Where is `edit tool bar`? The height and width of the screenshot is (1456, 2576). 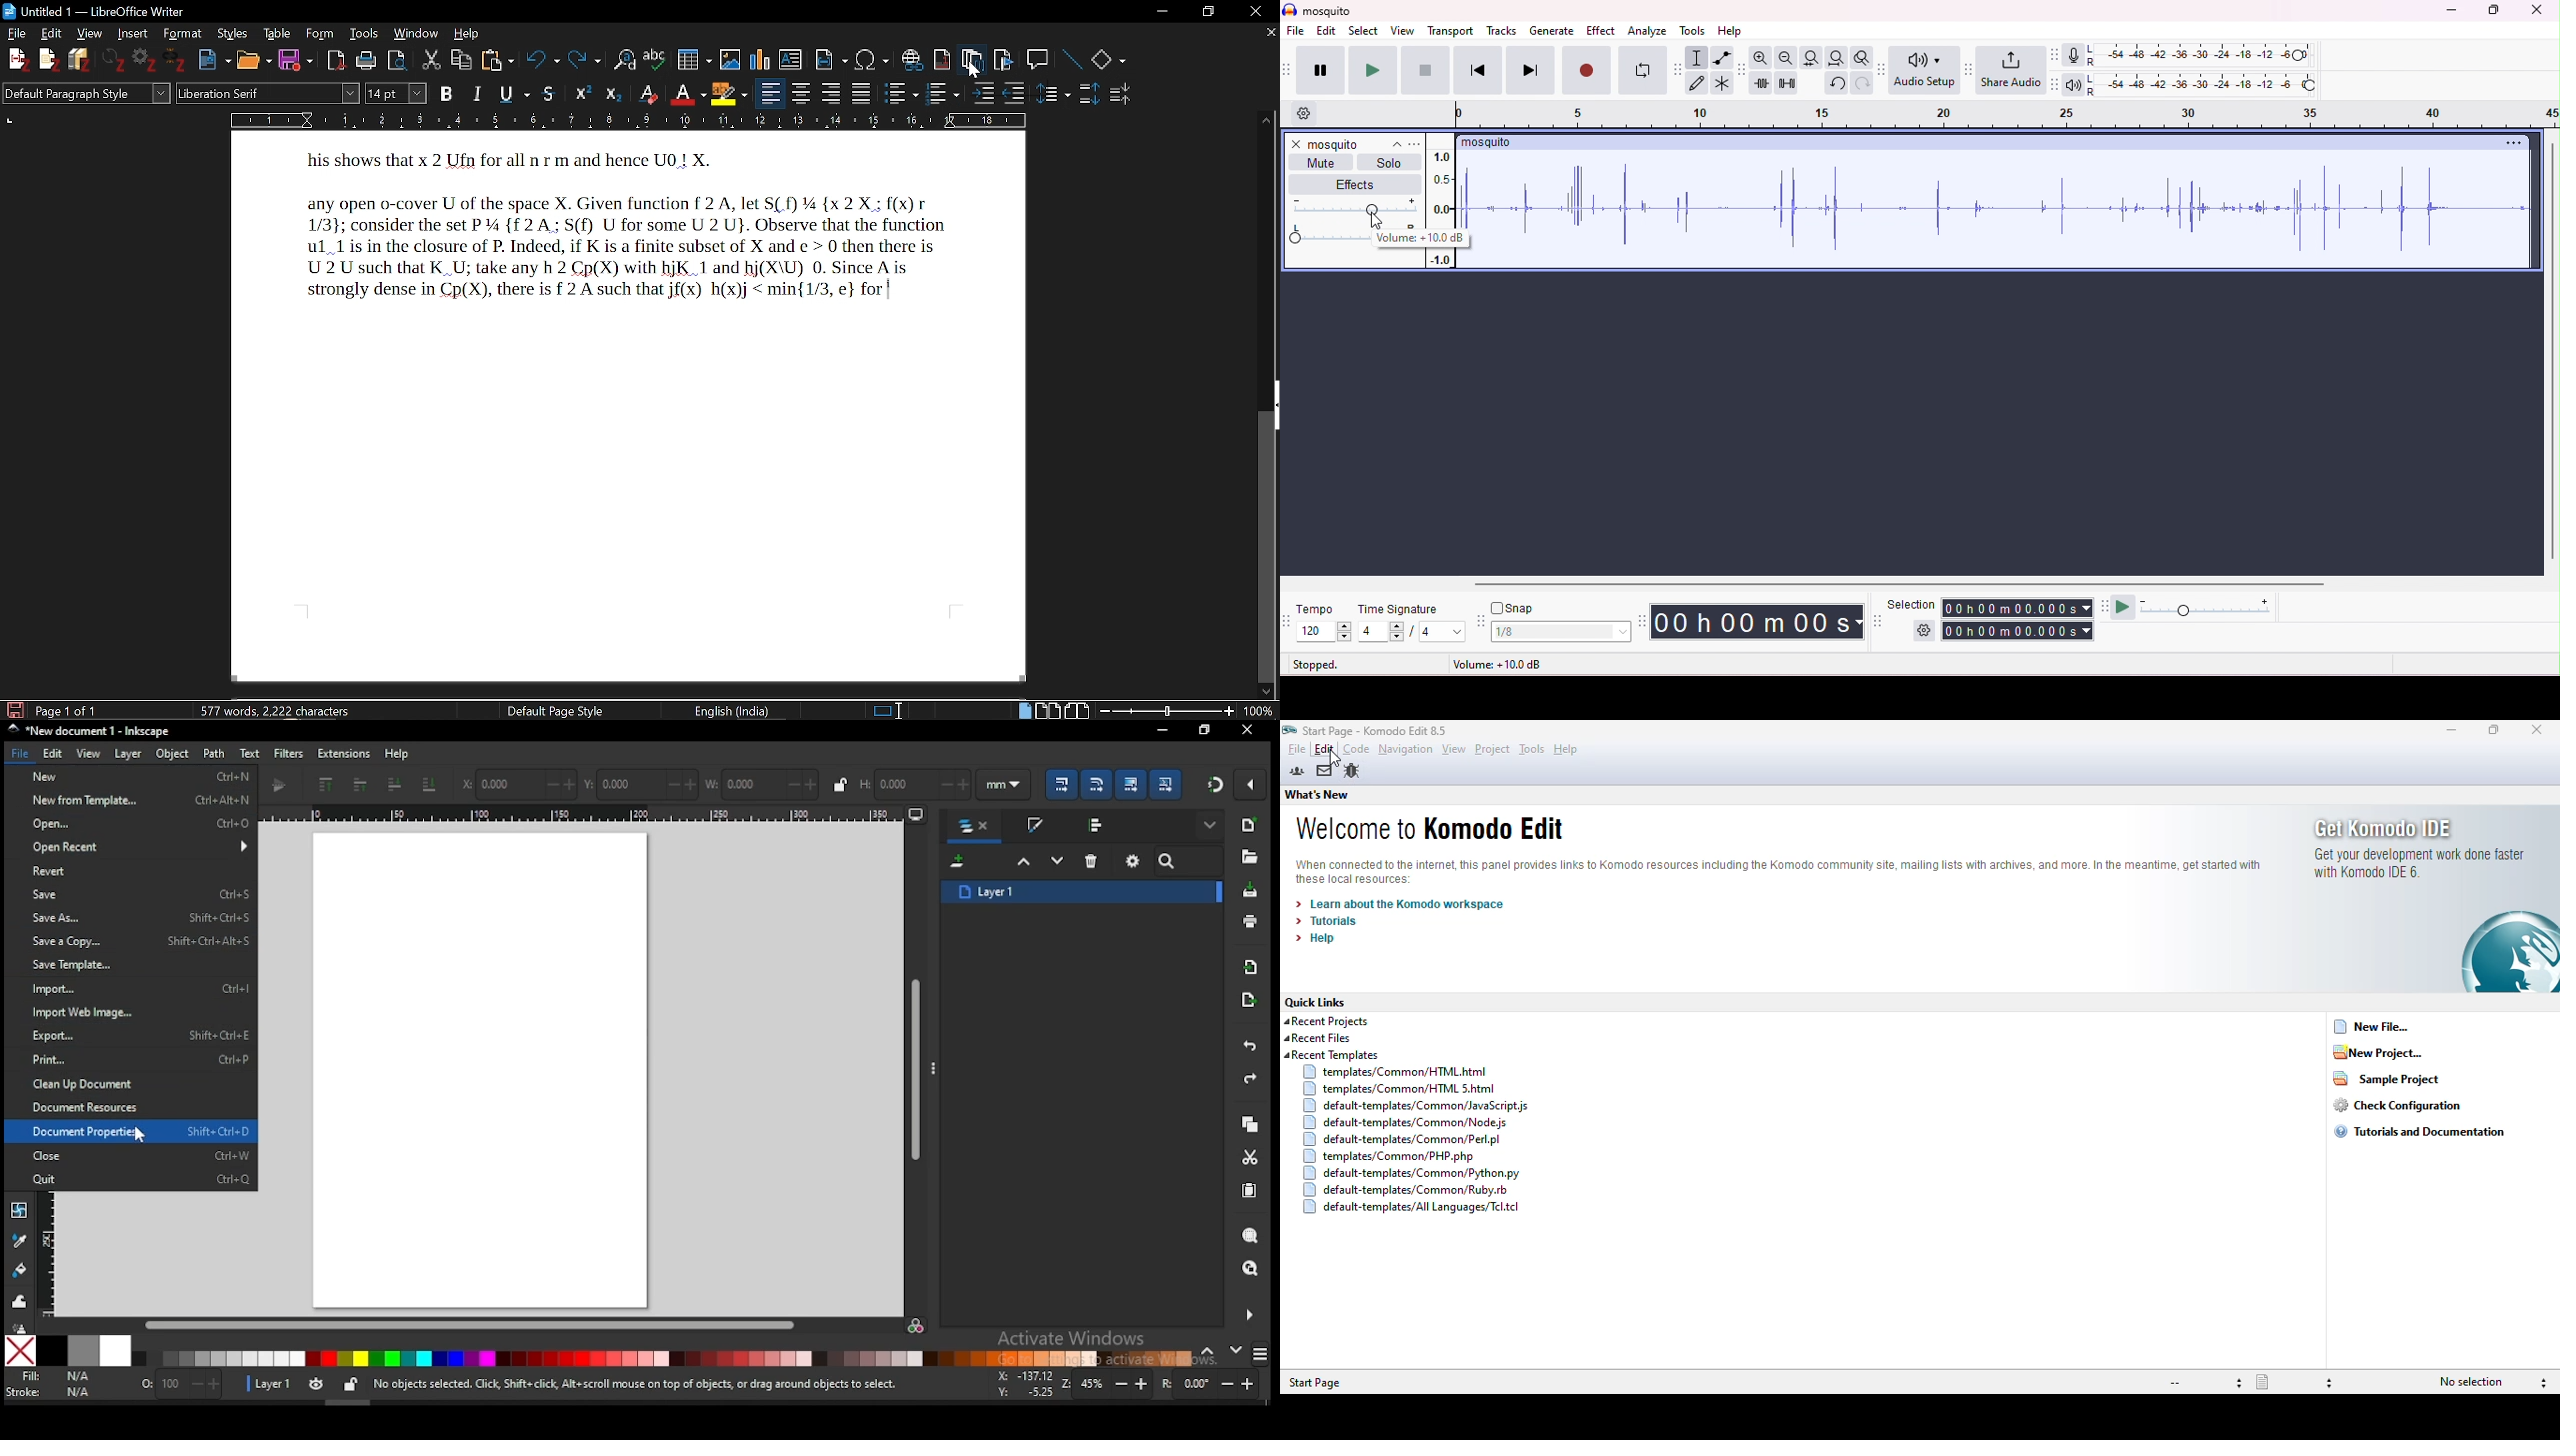
edit tool bar is located at coordinates (1742, 70).